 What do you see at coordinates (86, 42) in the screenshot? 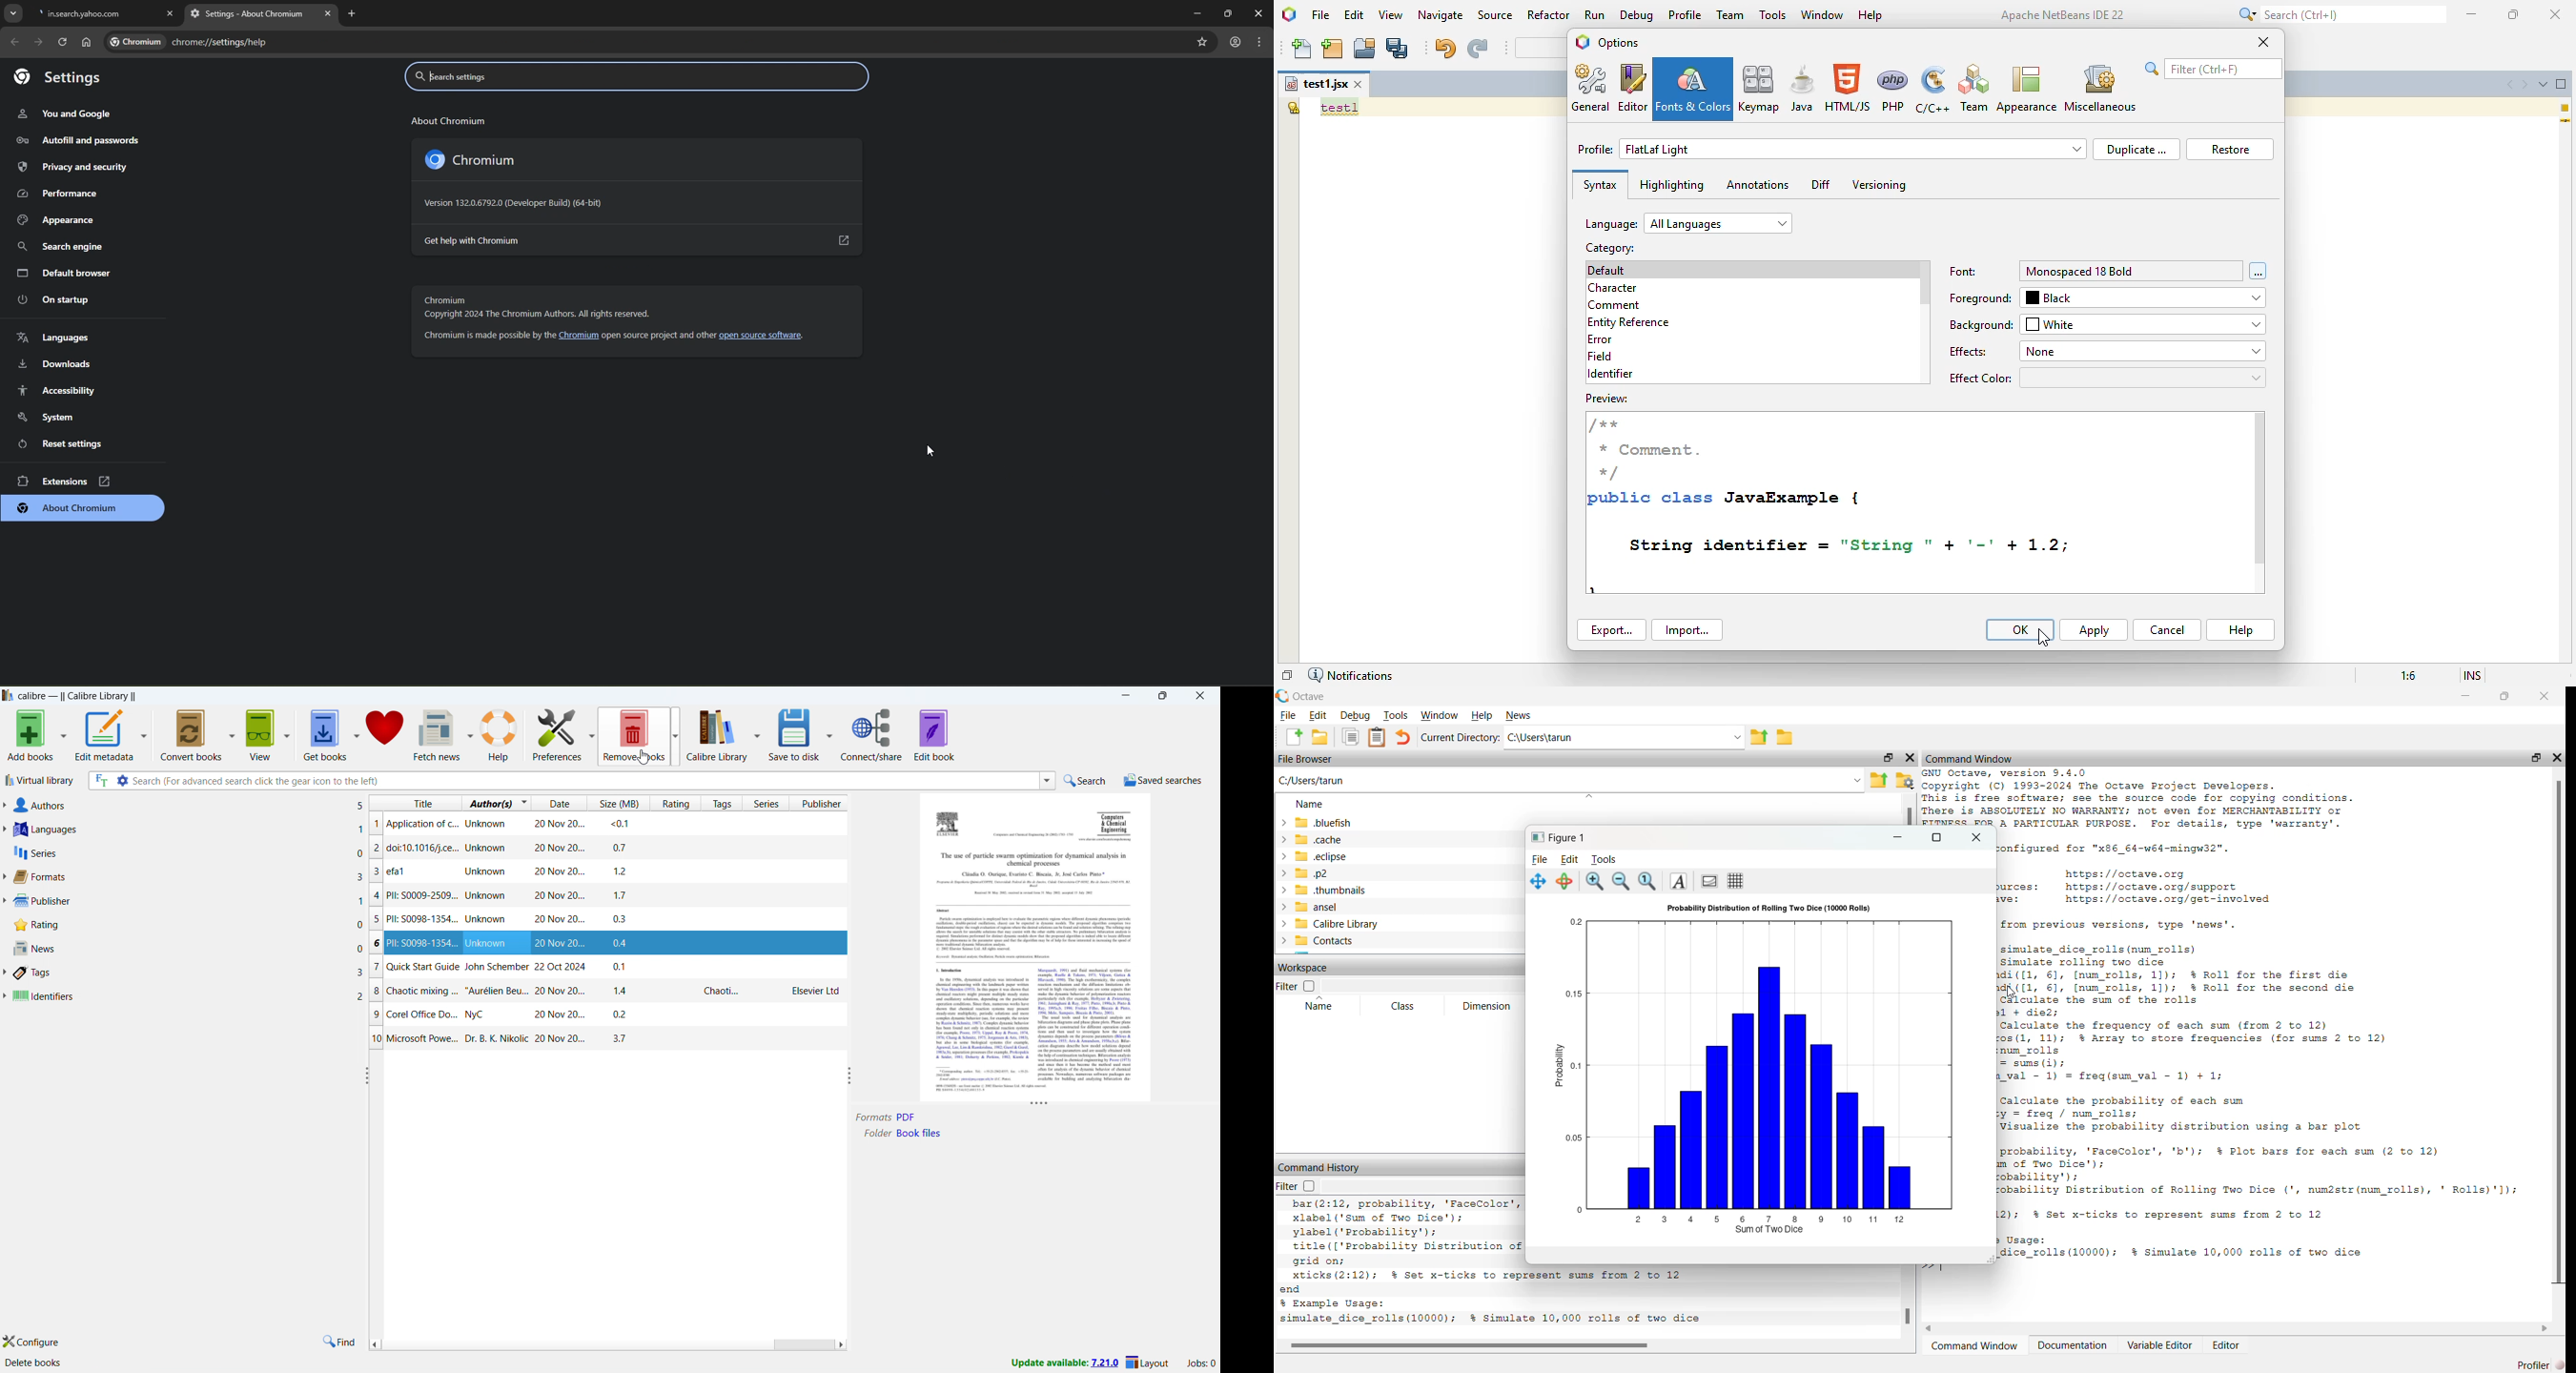
I see `Home Page` at bounding box center [86, 42].